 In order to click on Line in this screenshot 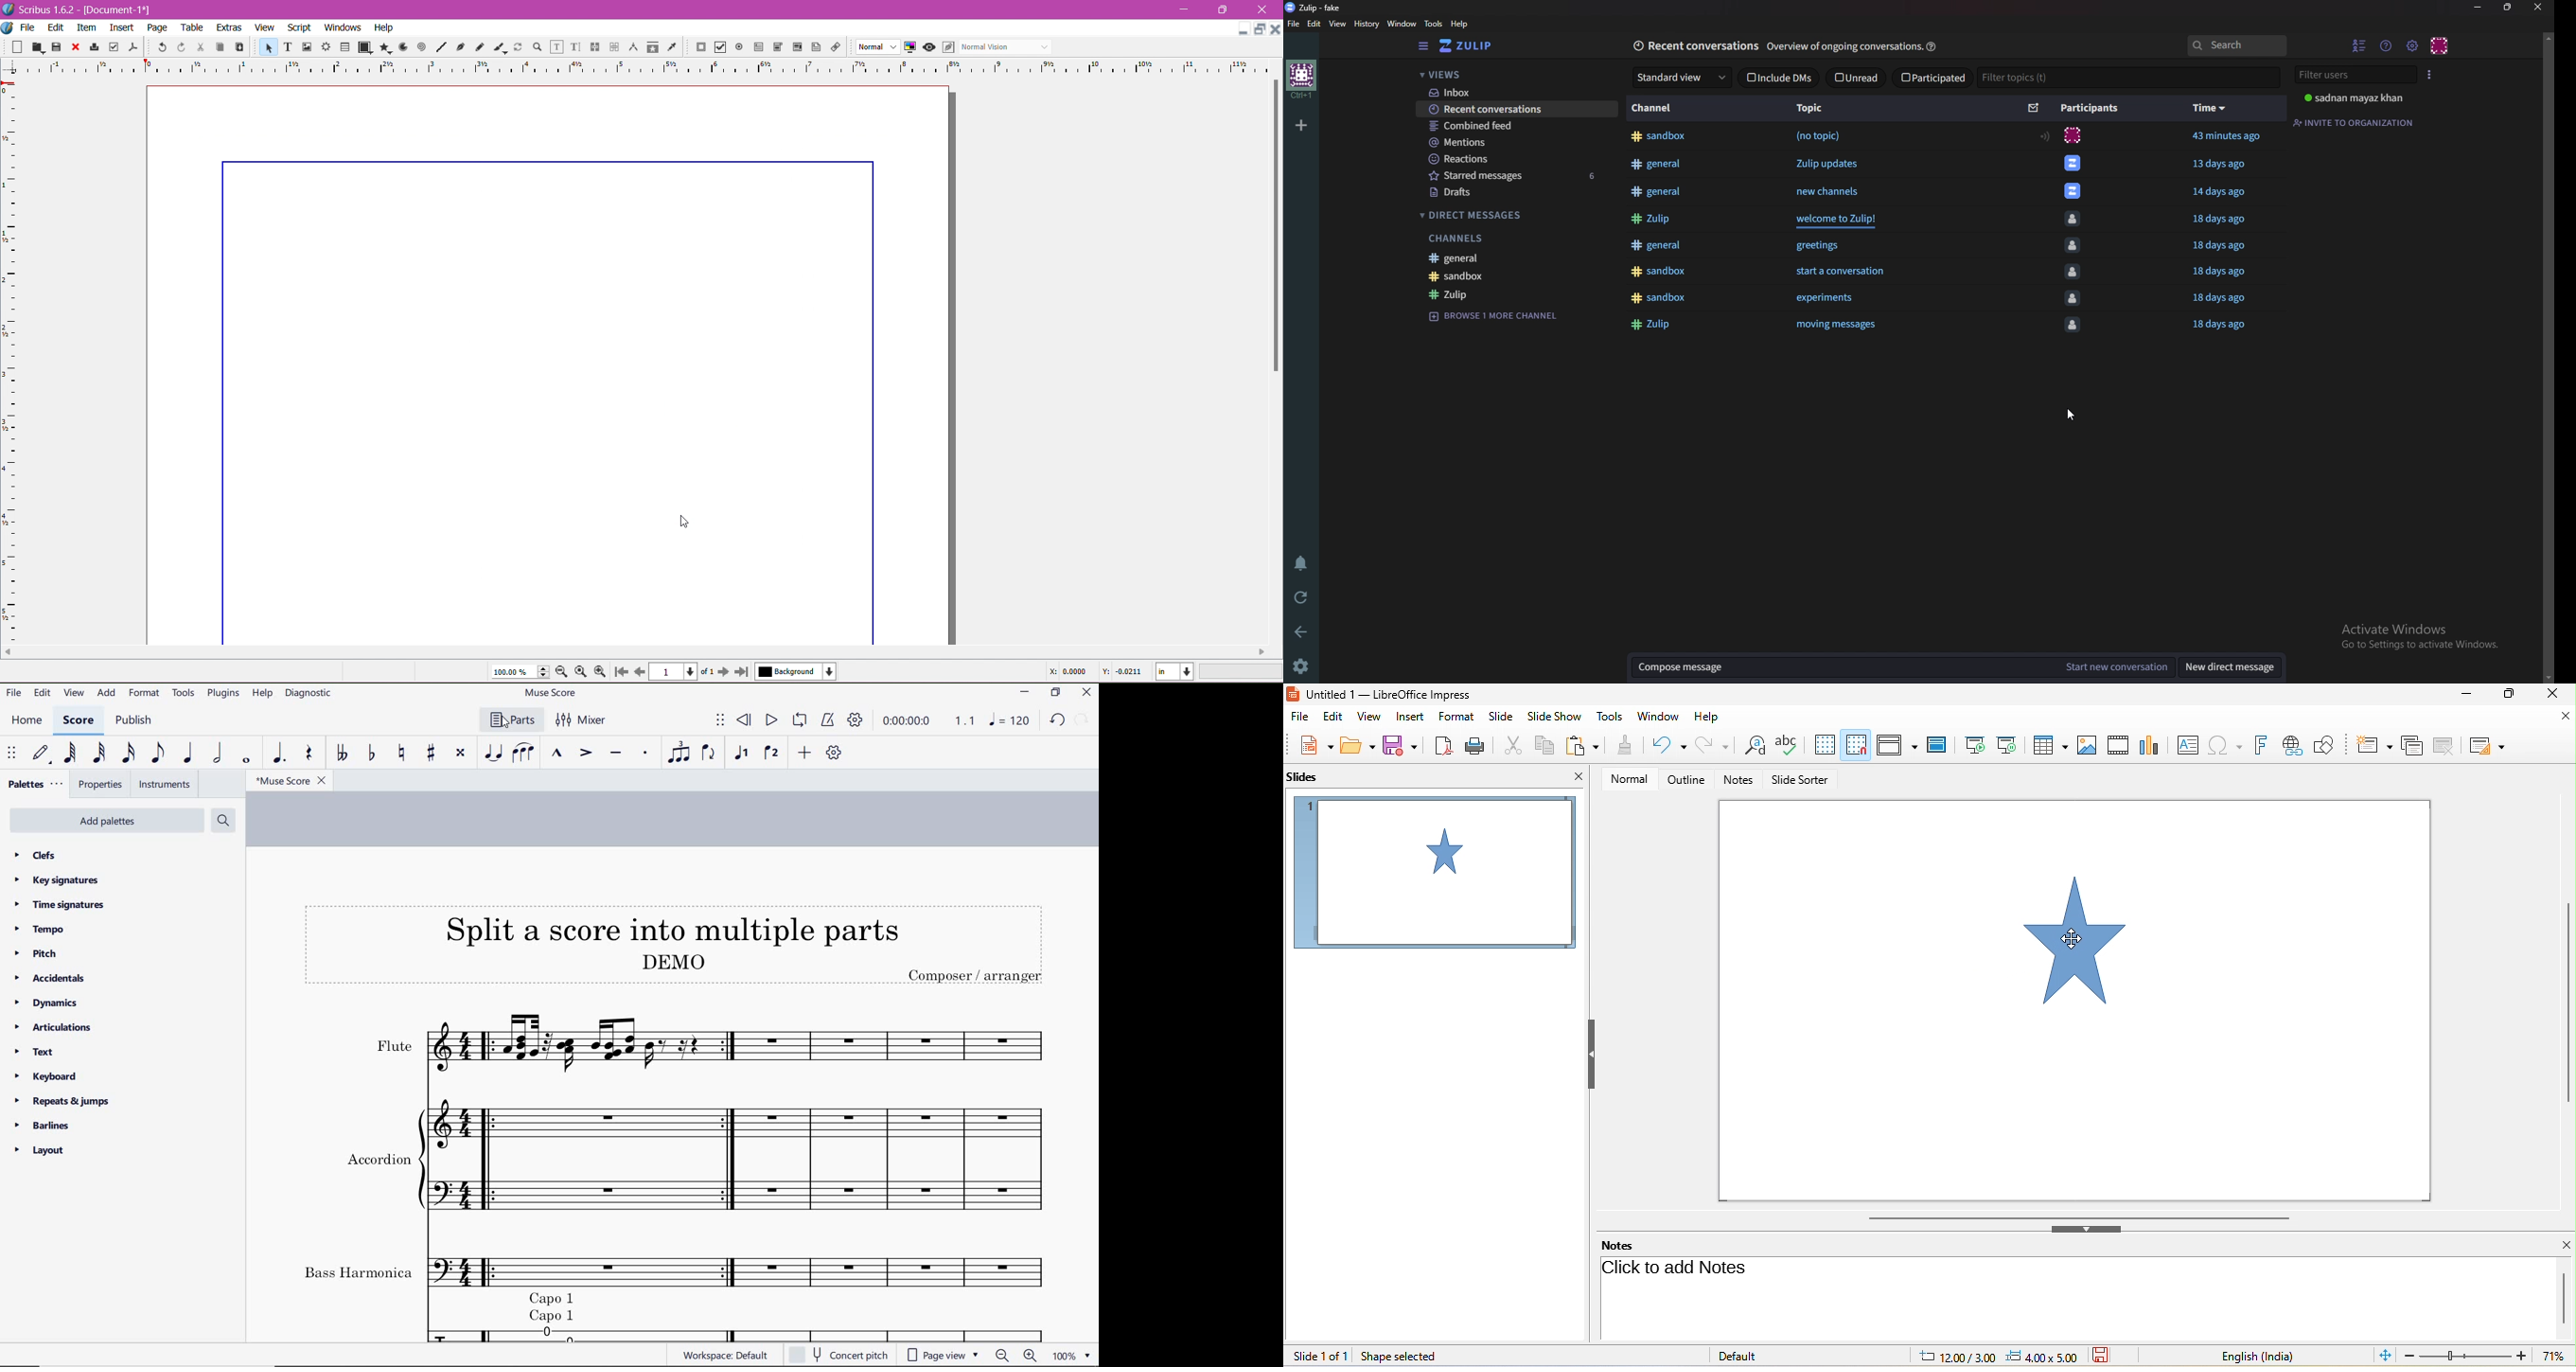, I will do `click(441, 45)`.